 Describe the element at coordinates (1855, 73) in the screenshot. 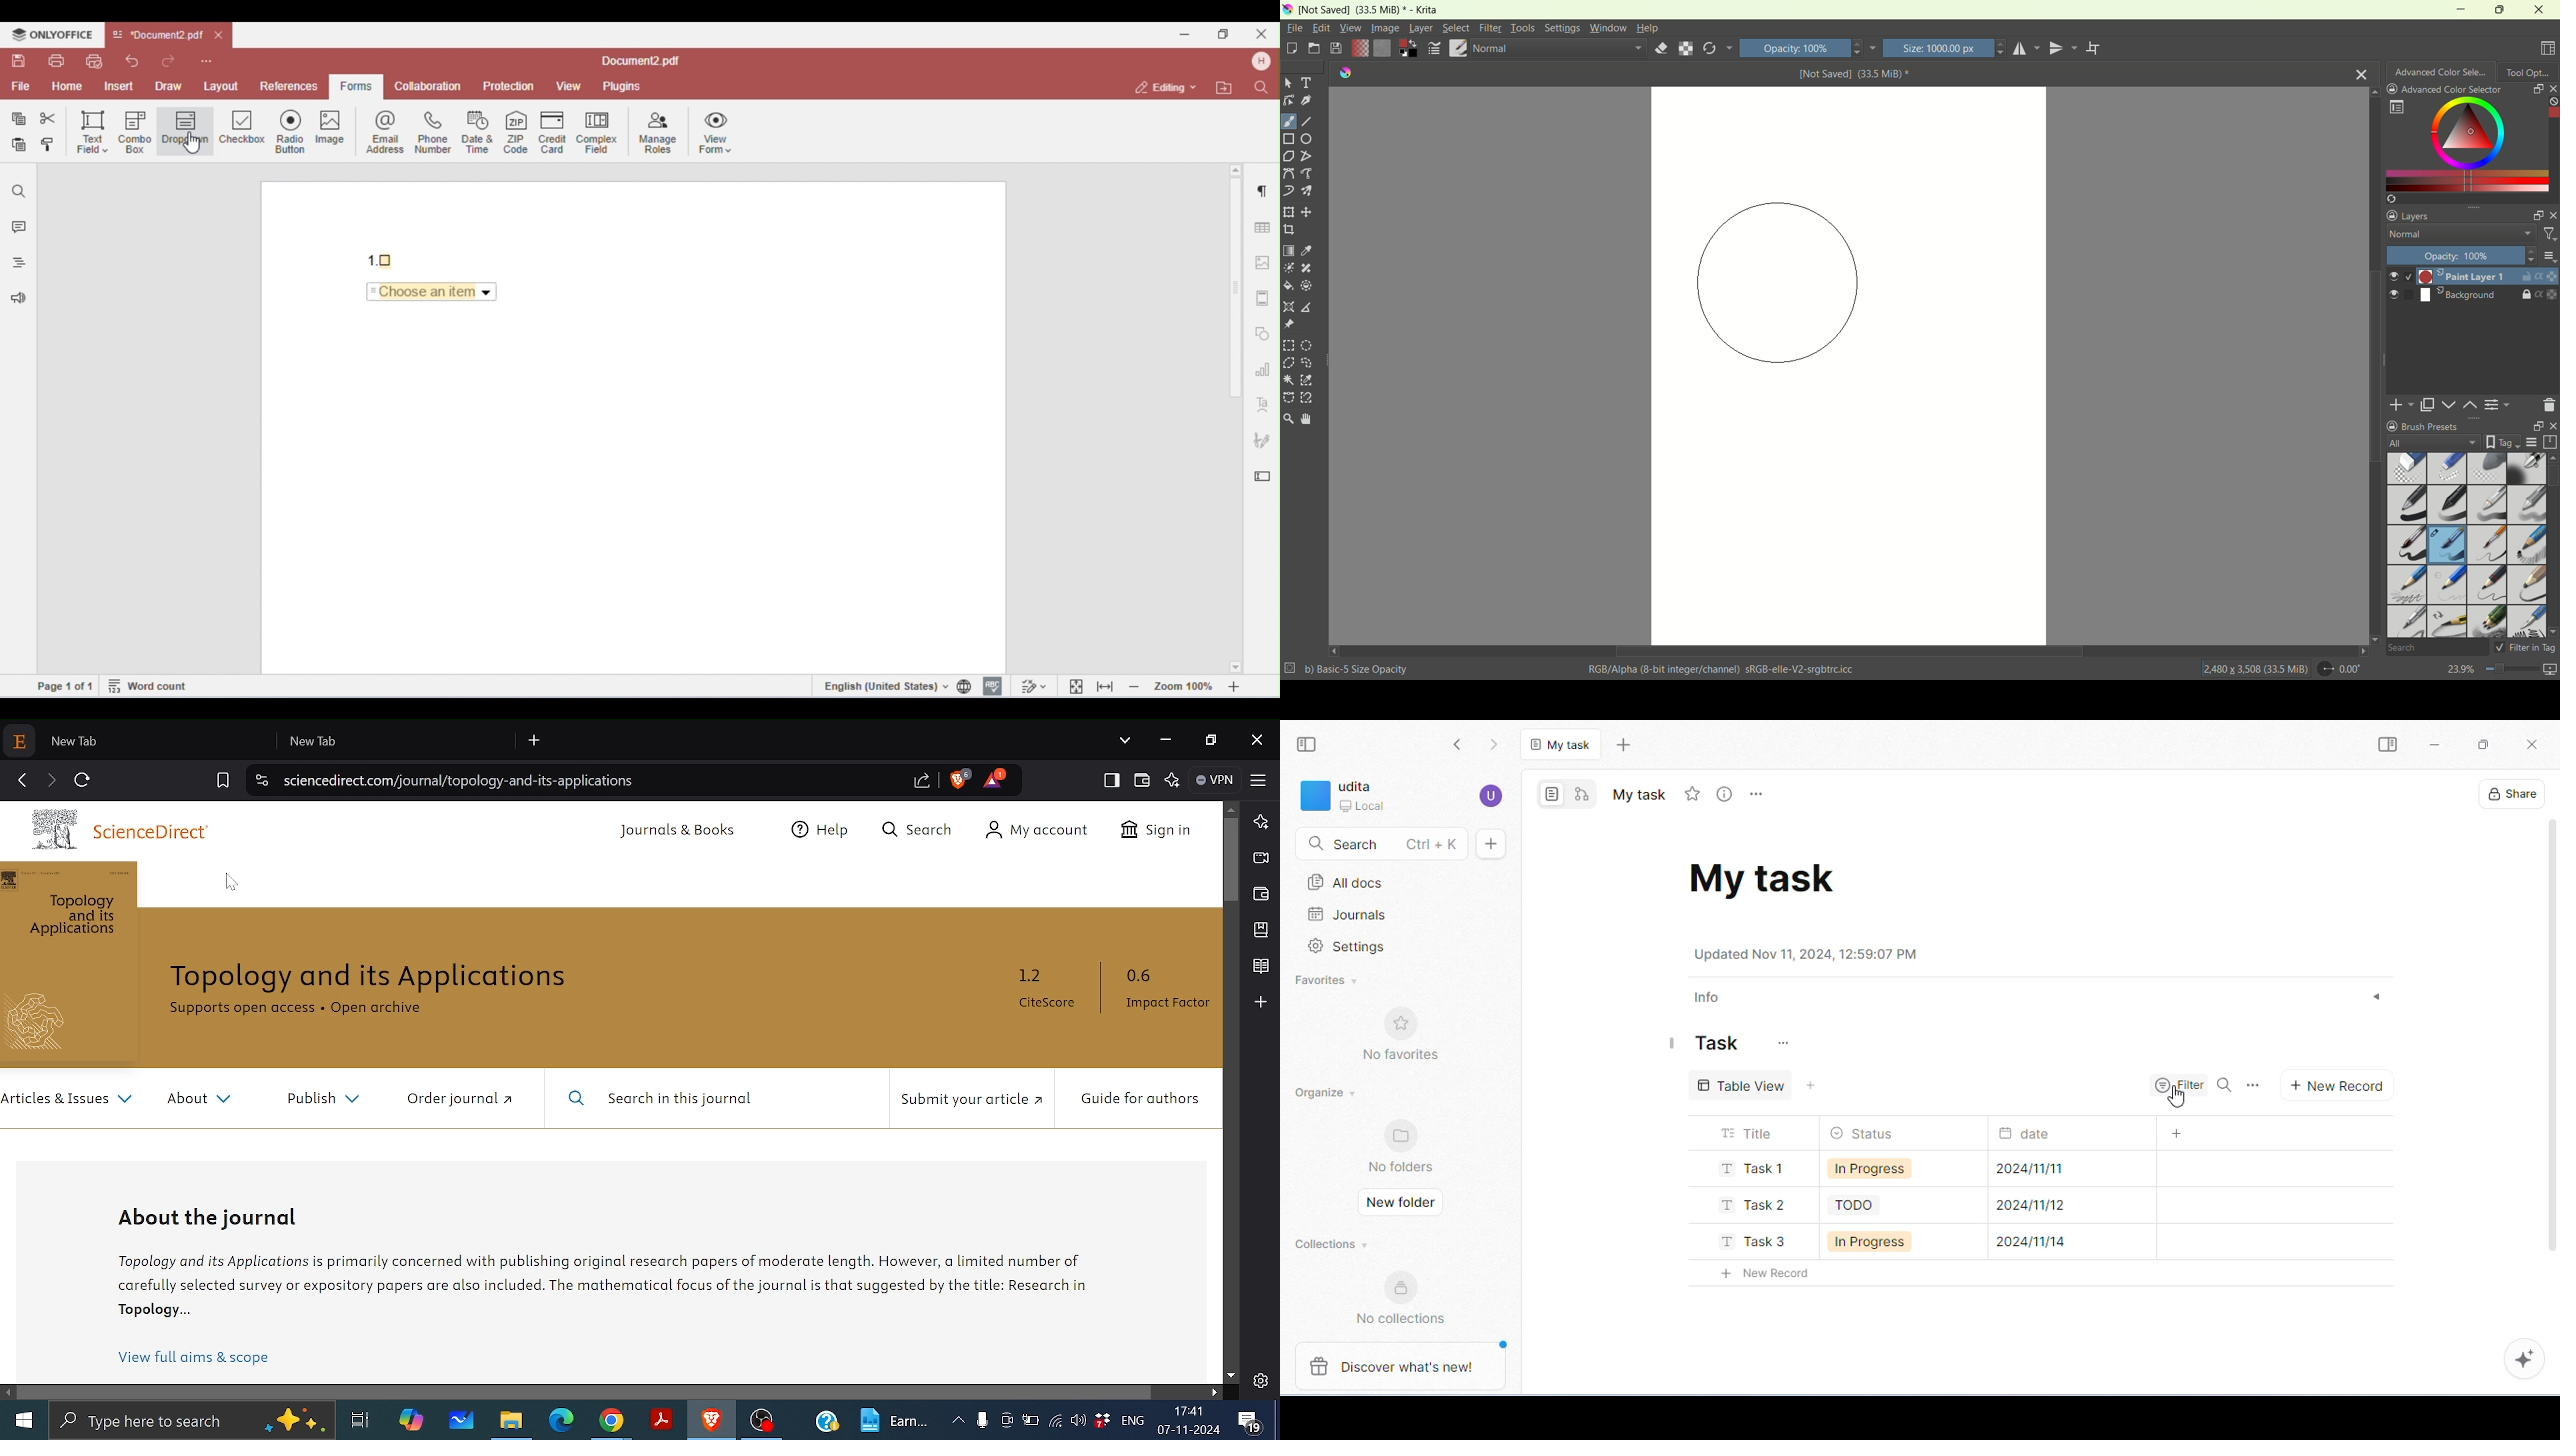

I see `[Not Saved] (33.5 MiB) *` at that location.